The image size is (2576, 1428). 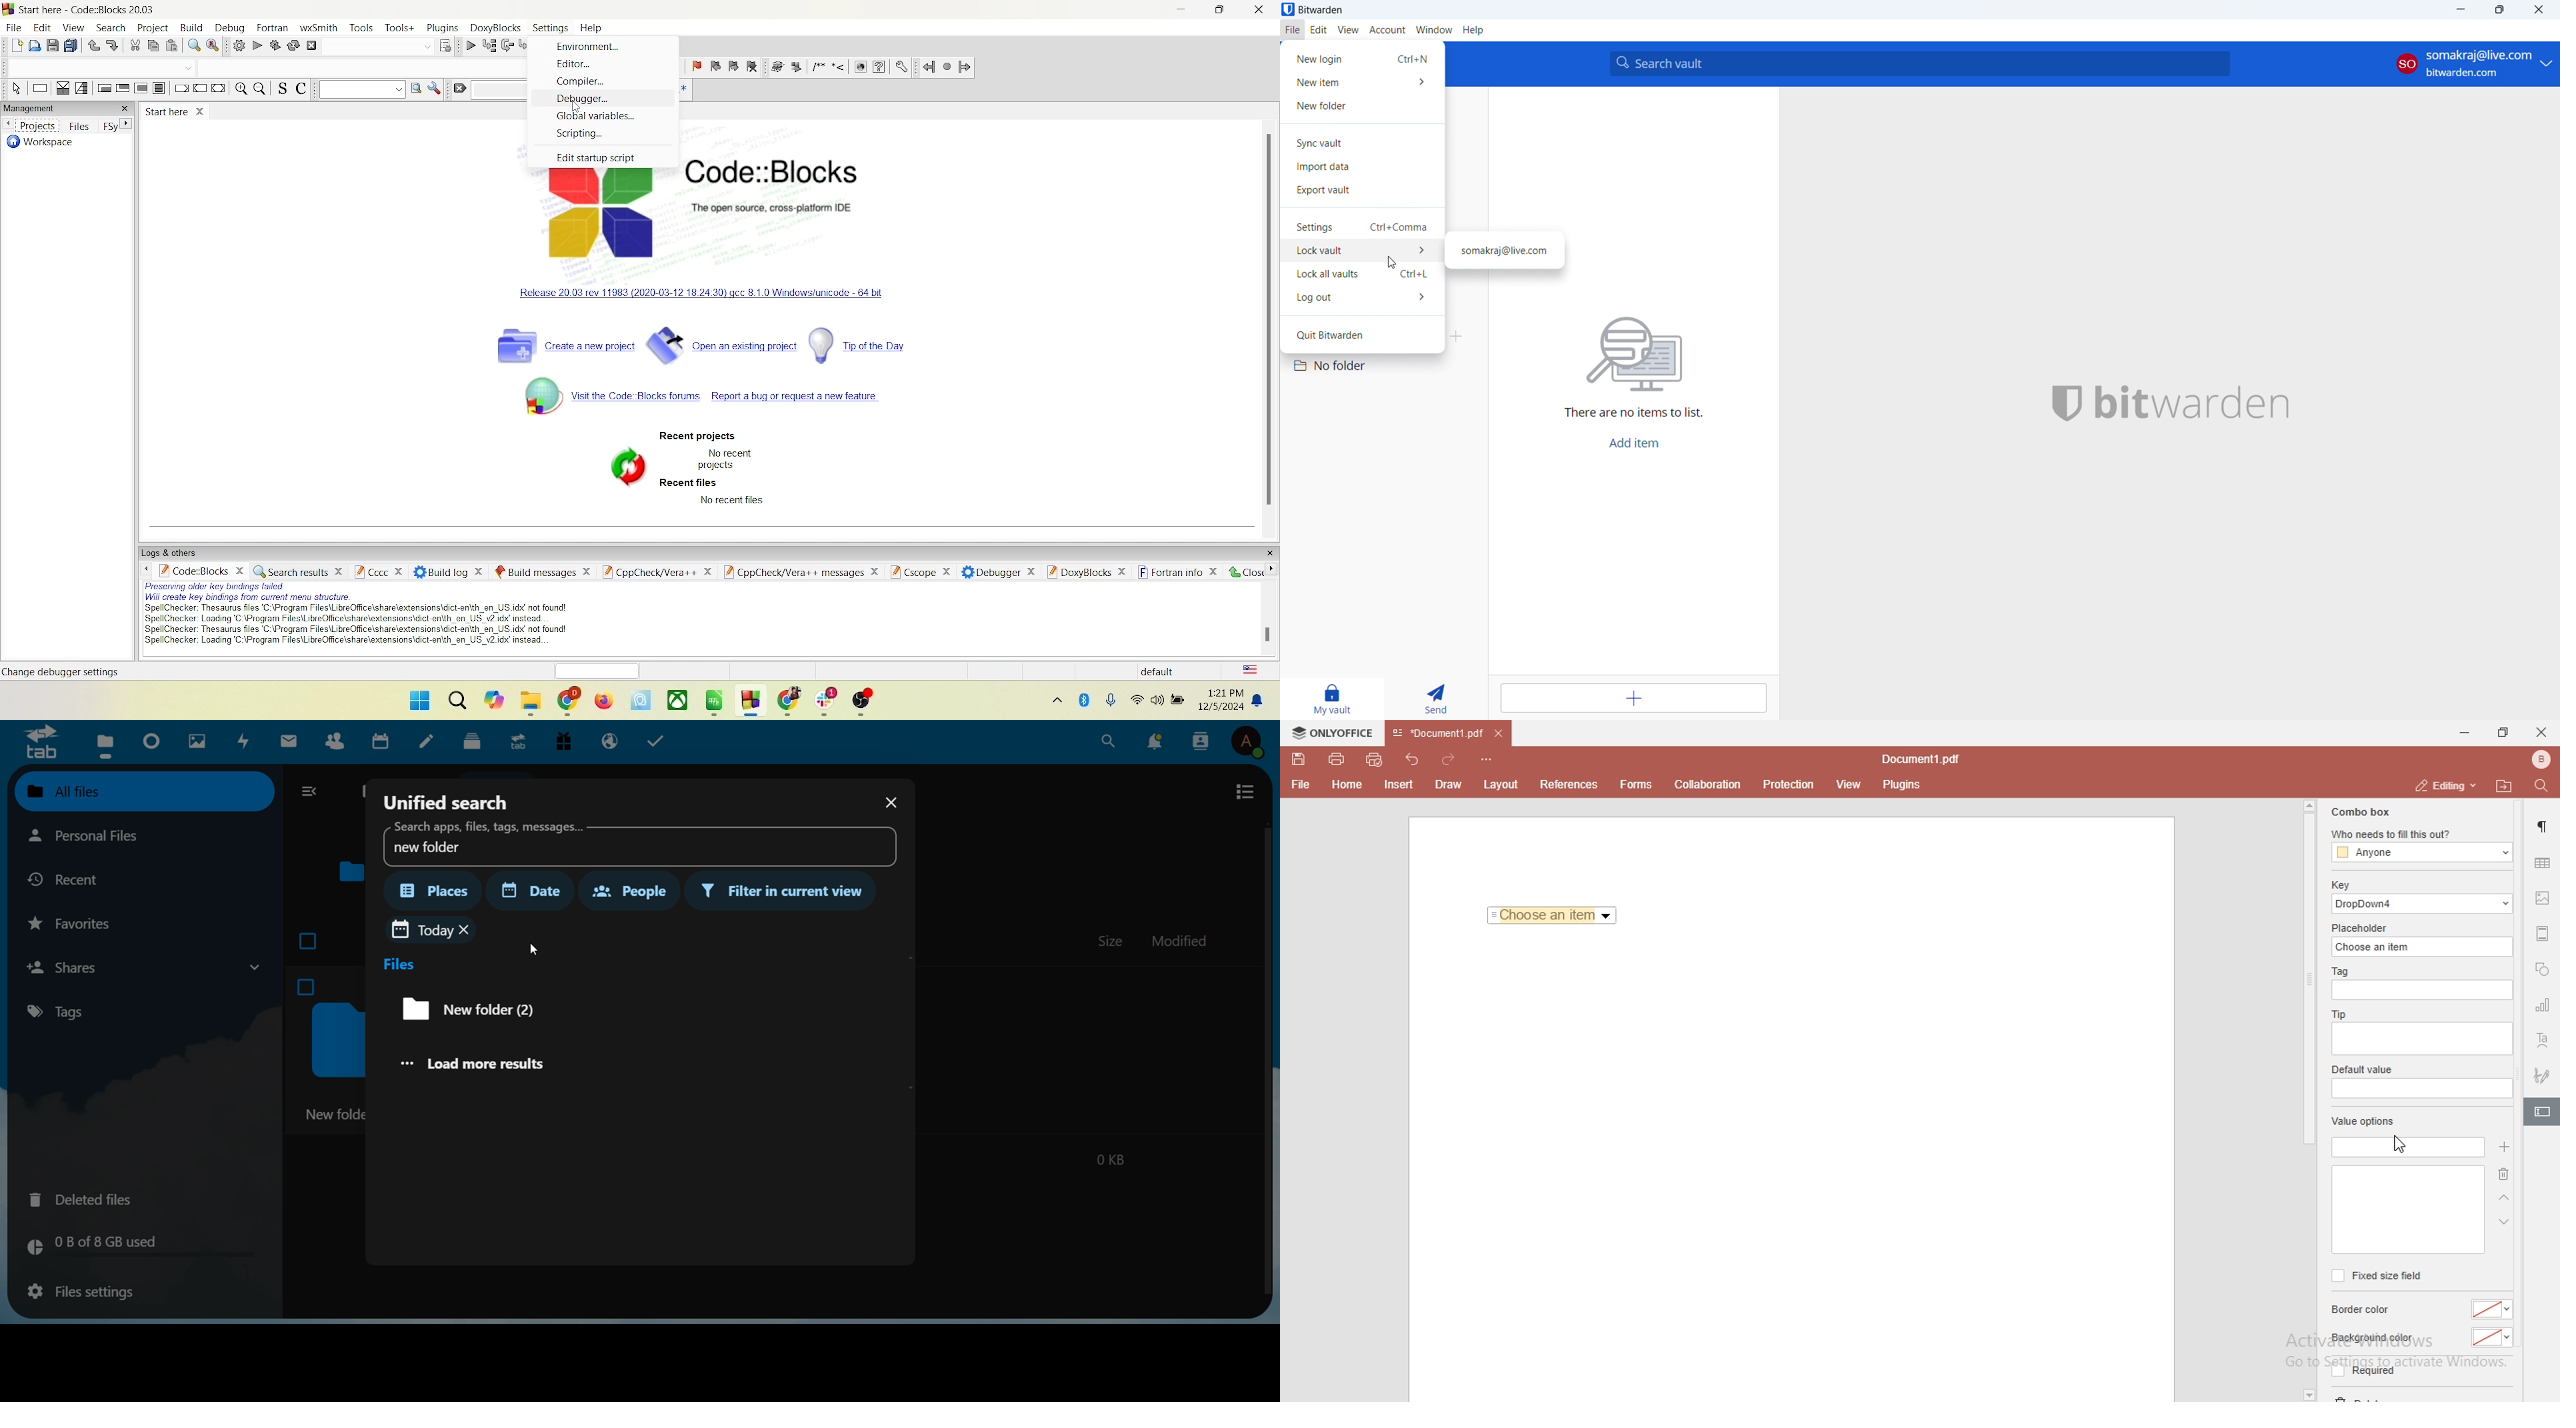 I want to click on exit condition loop, so click(x=124, y=88).